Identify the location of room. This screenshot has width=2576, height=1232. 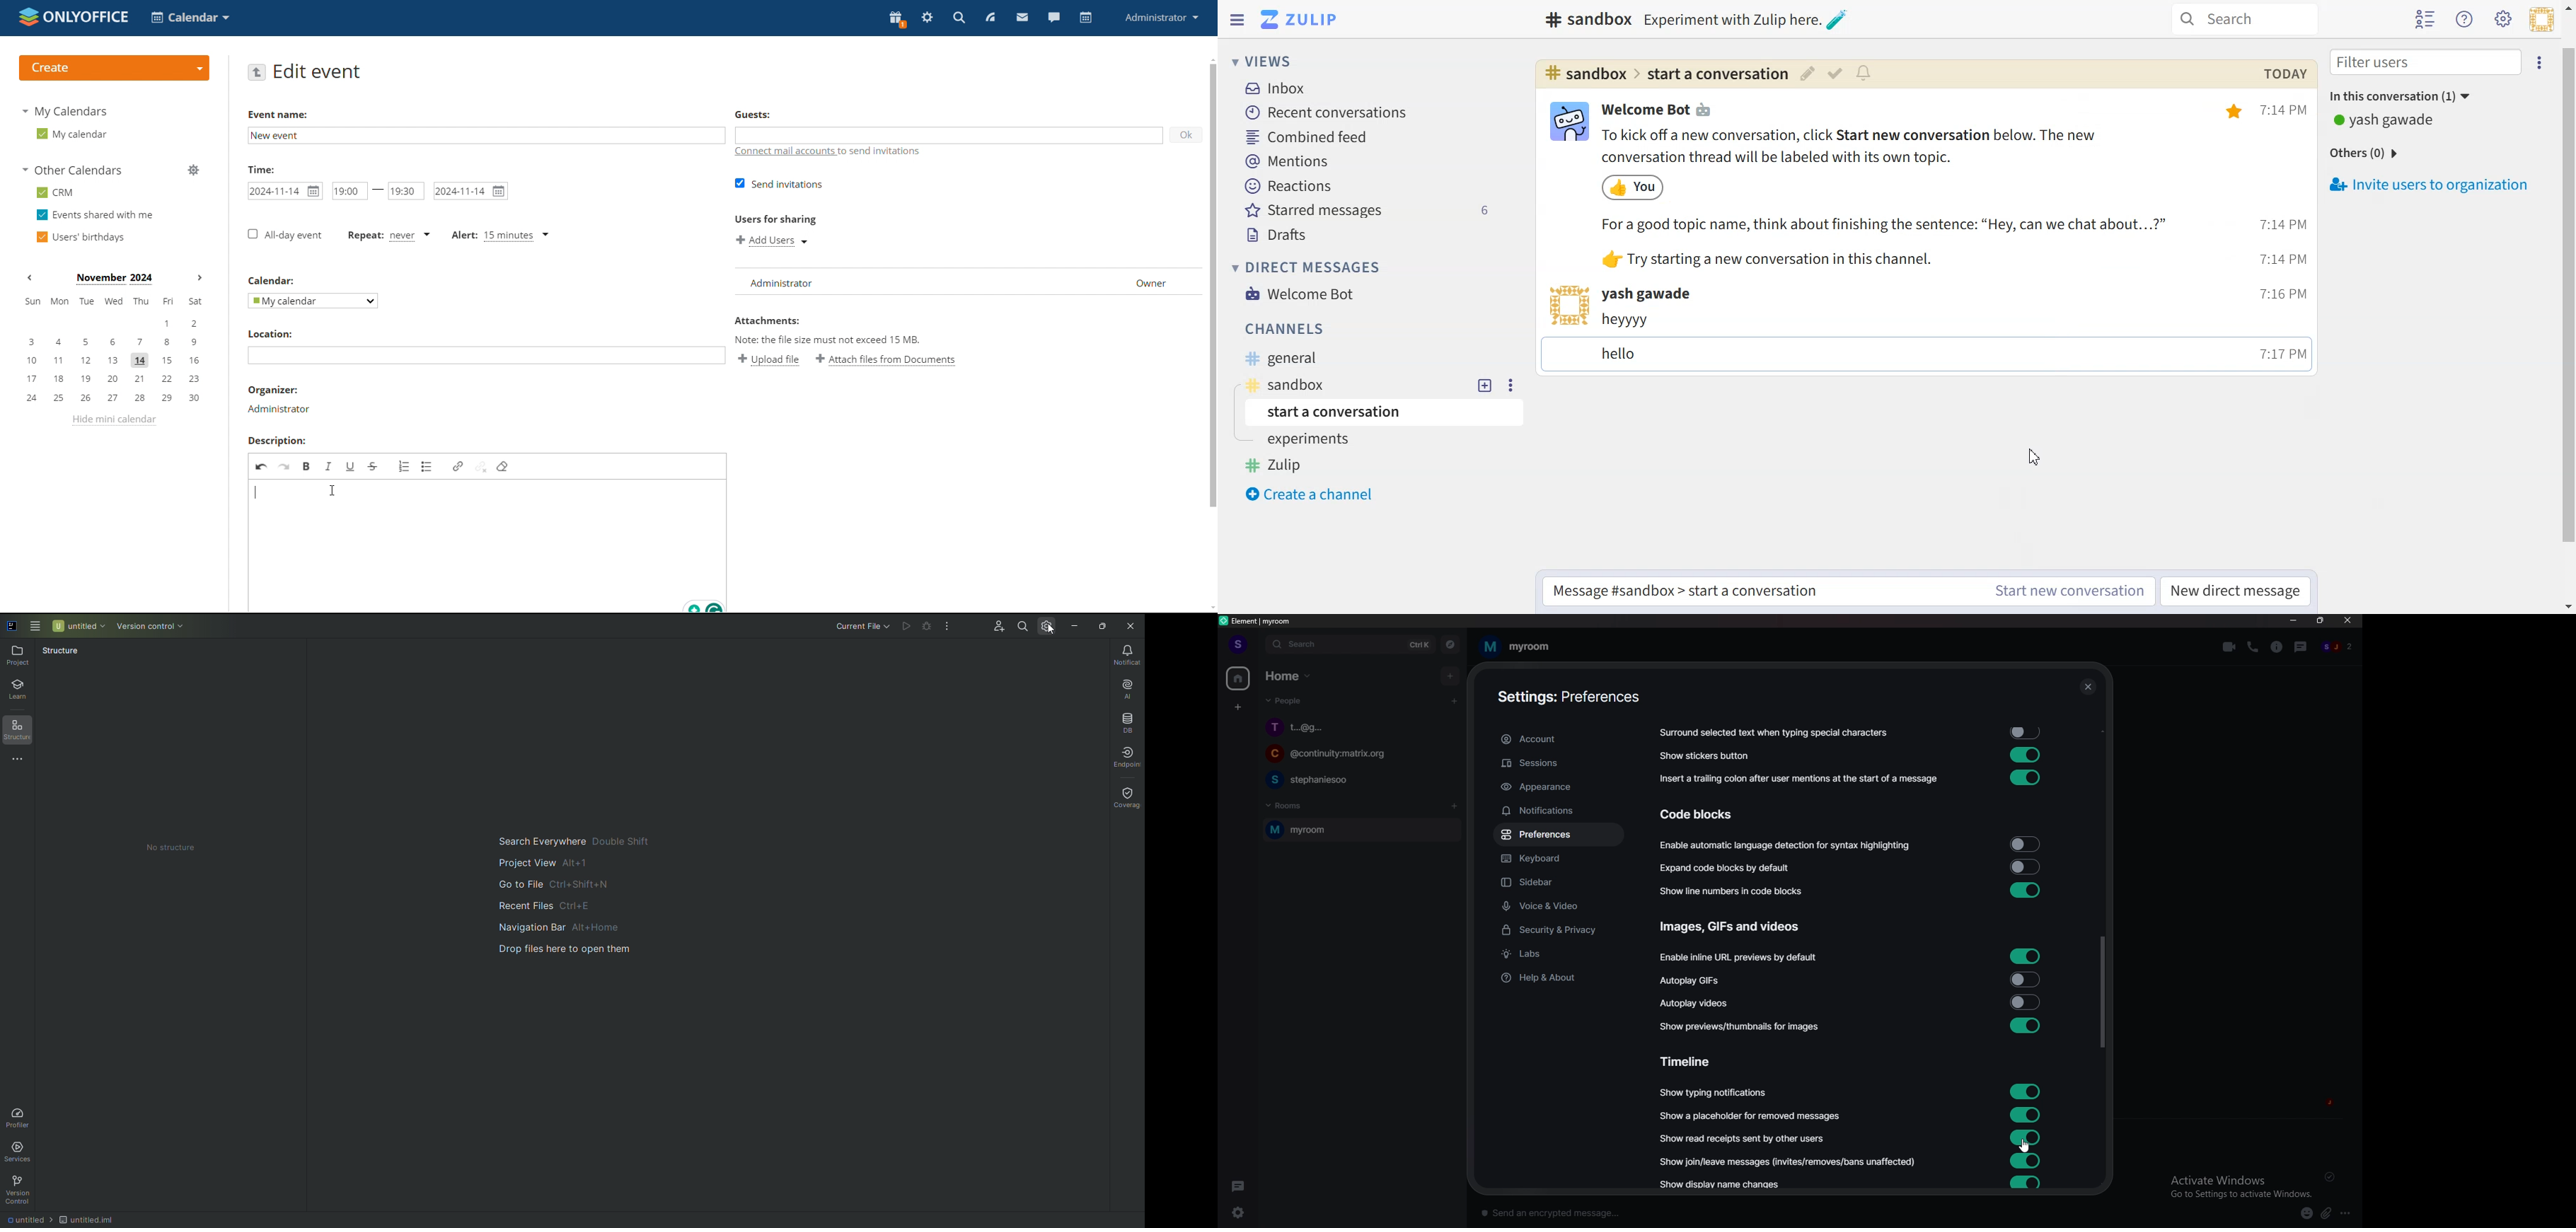
(1515, 647).